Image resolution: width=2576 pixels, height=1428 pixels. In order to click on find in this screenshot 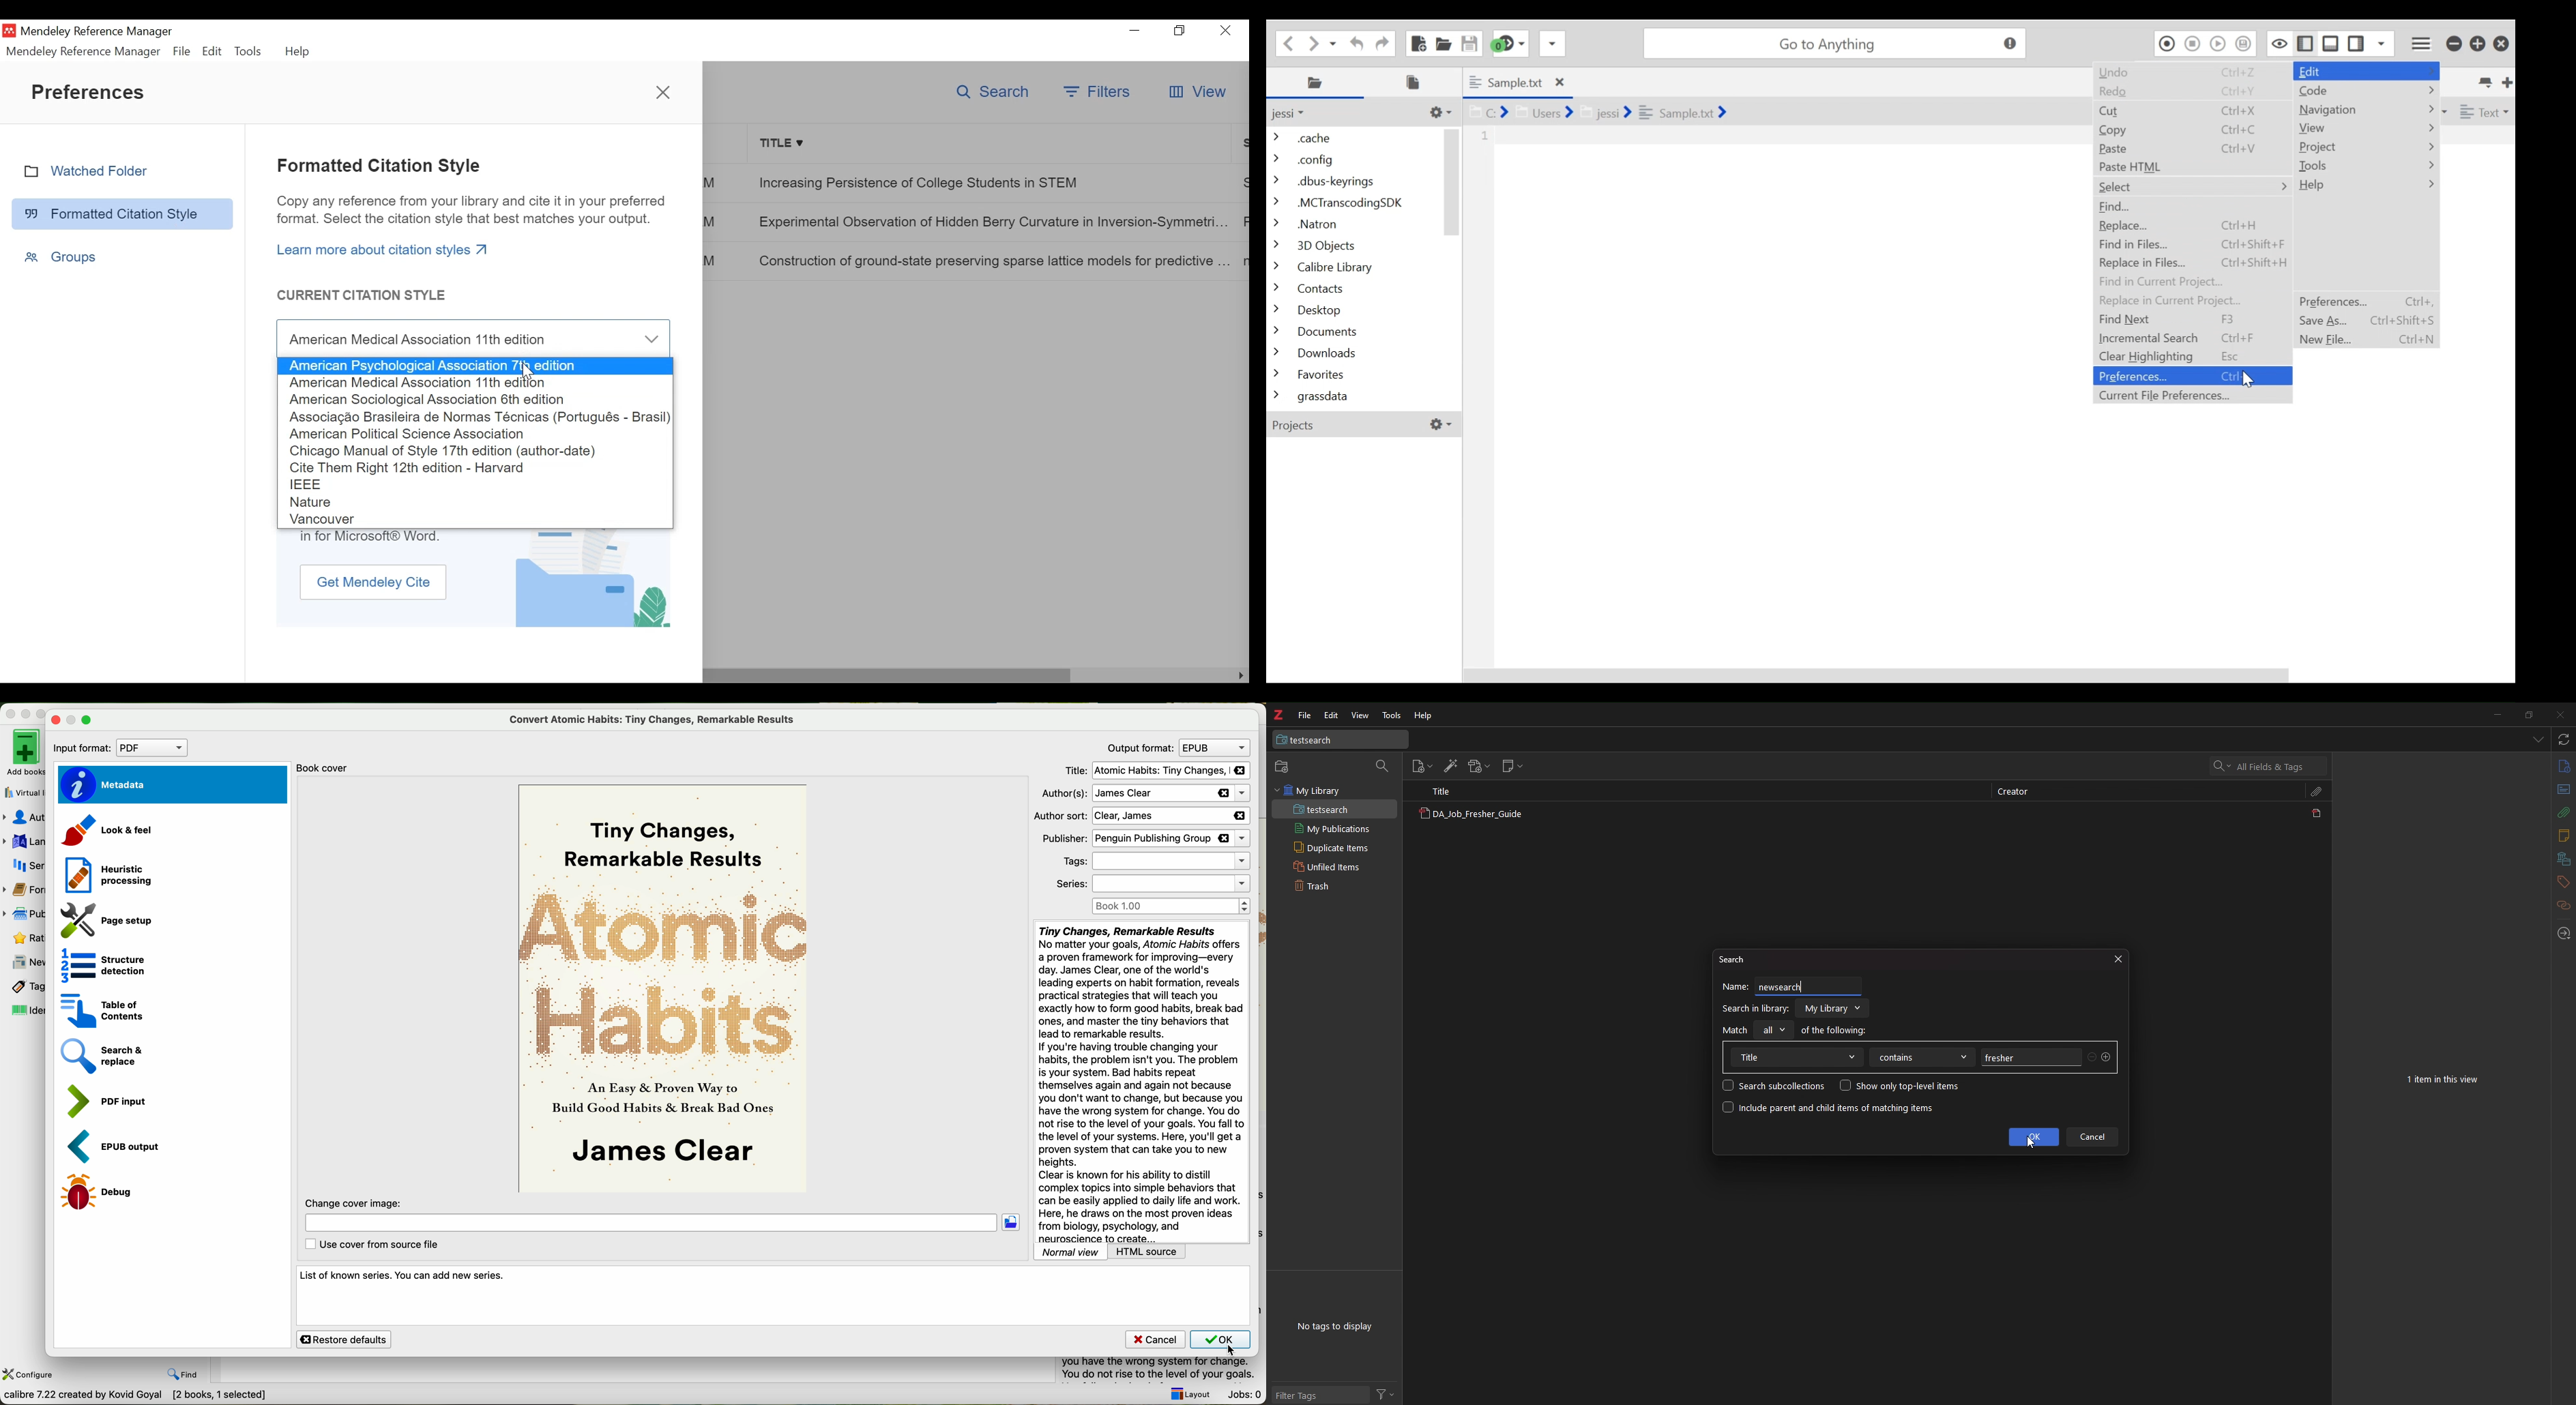, I will do `click(183, 1374)`.